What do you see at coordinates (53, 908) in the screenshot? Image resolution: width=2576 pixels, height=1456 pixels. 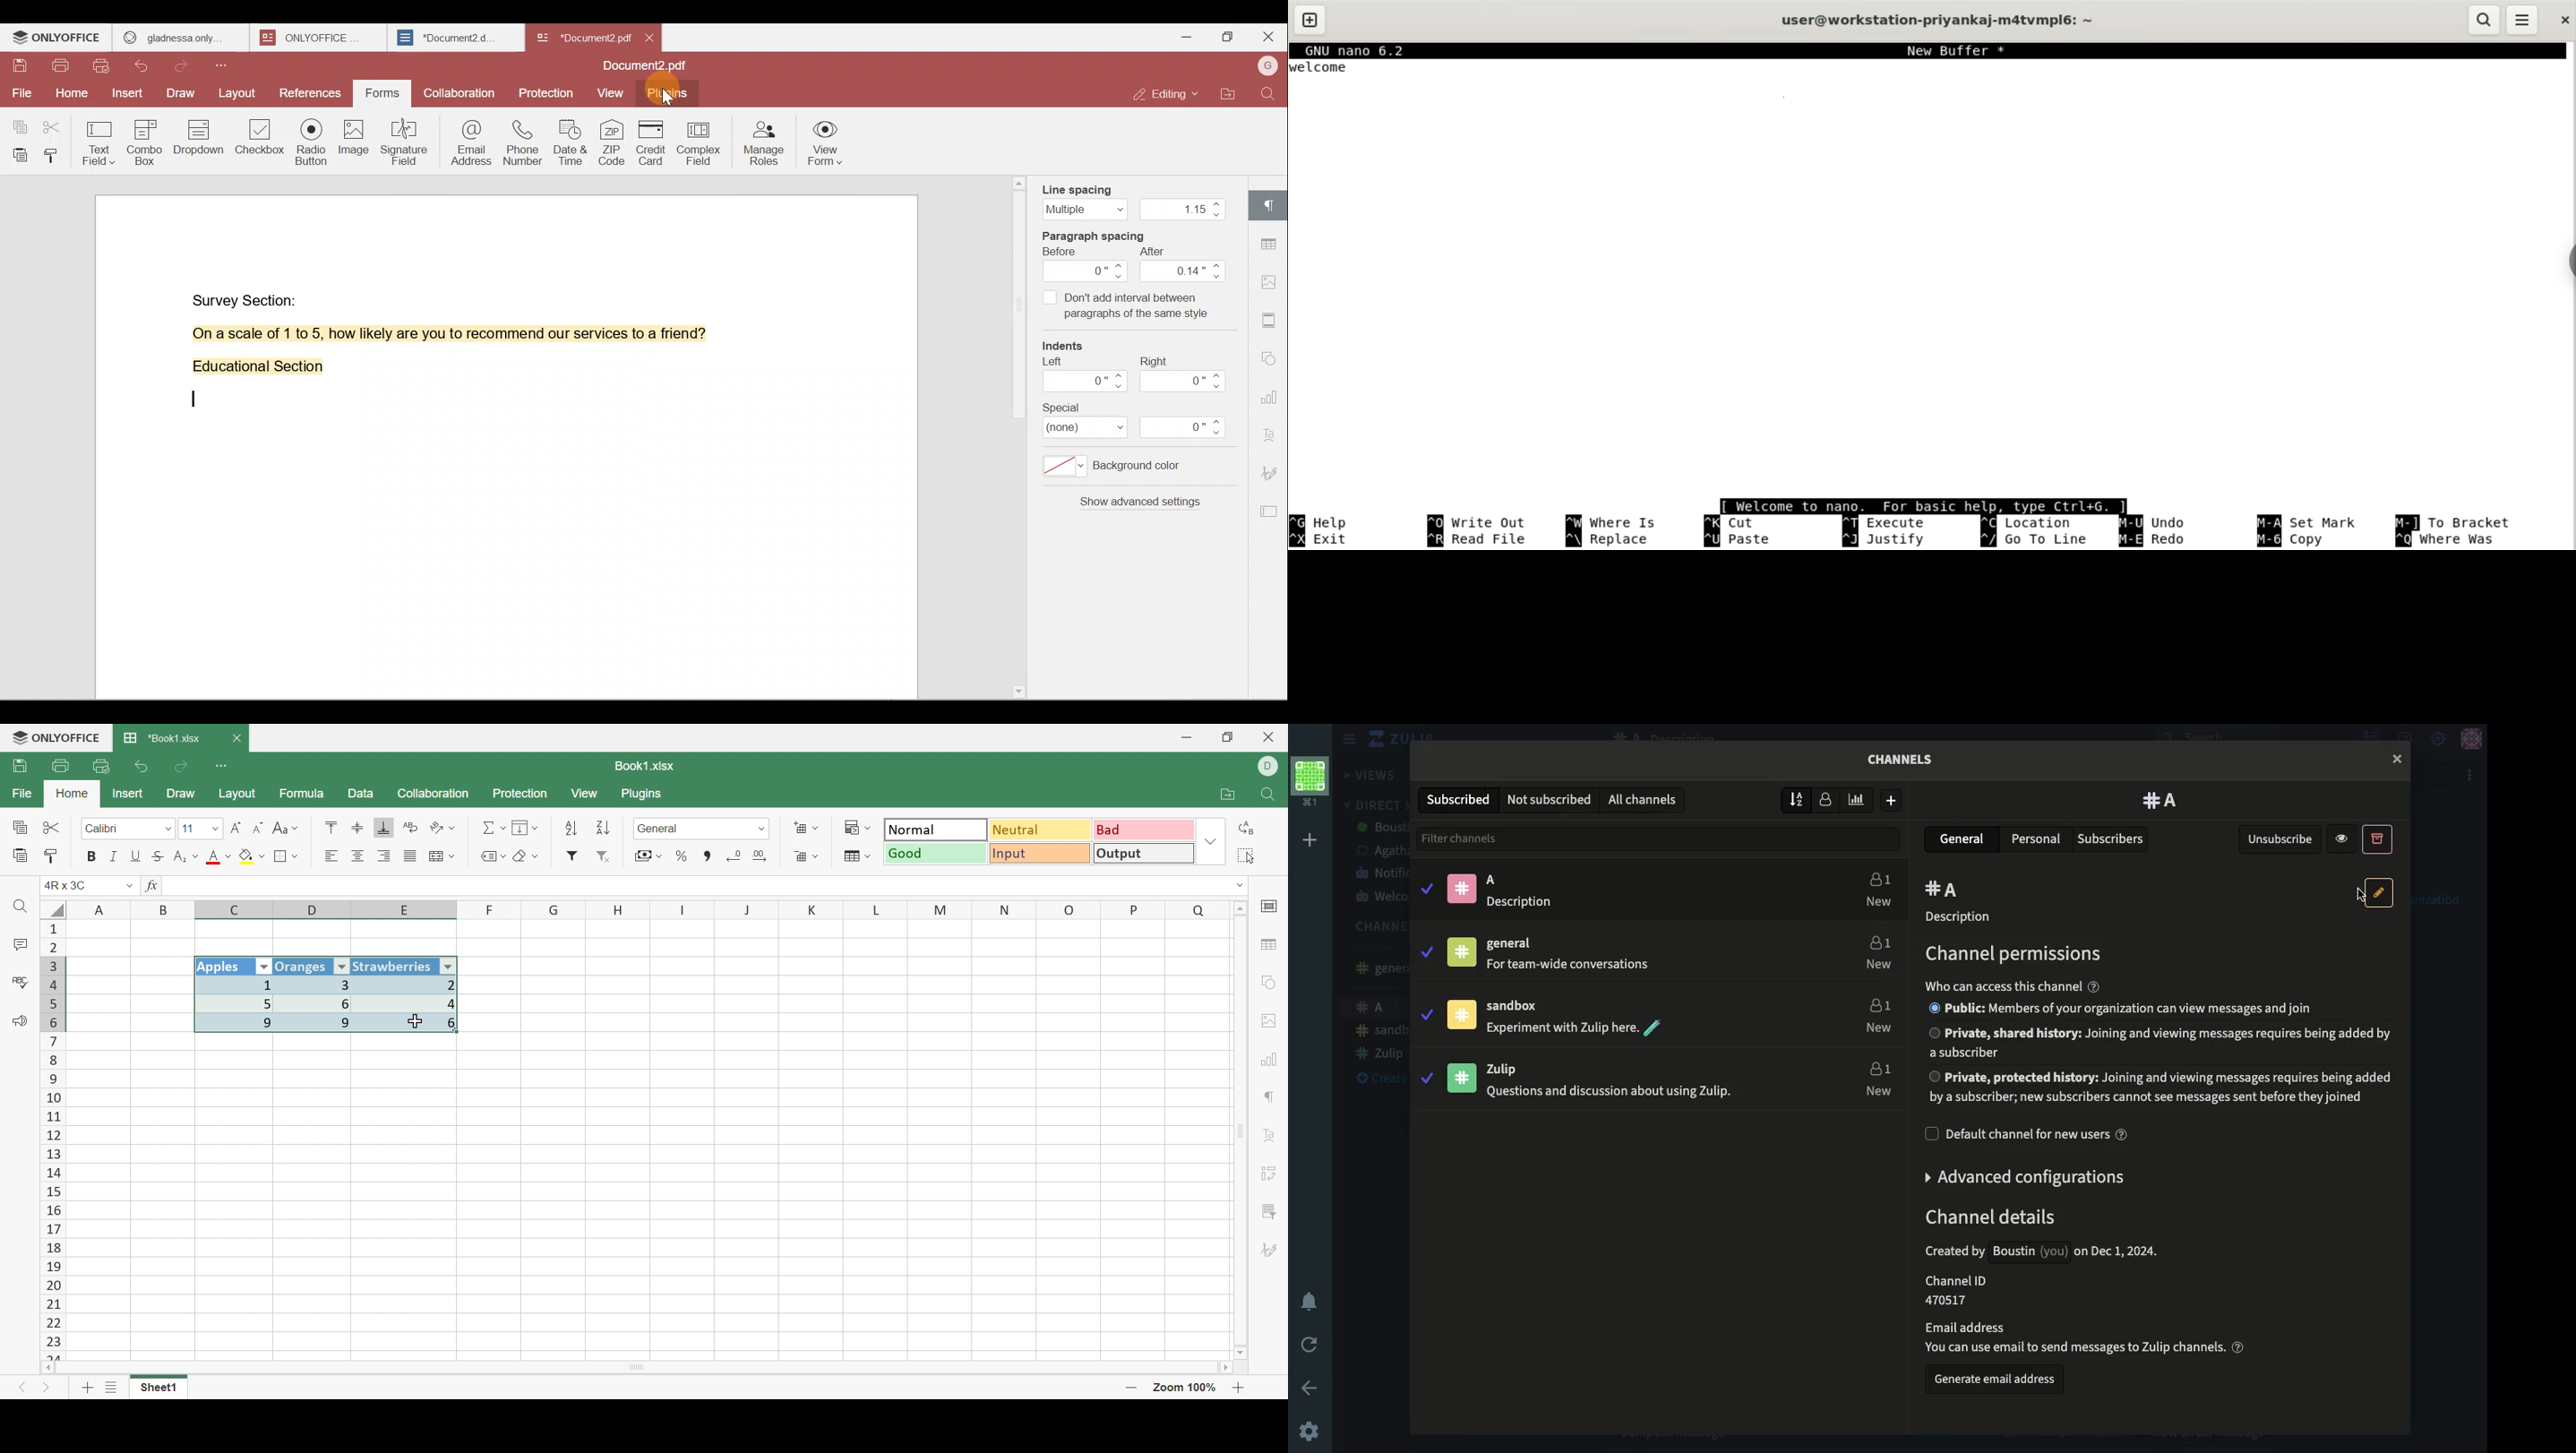 I see `Select all` at bounding box center [53, 908].